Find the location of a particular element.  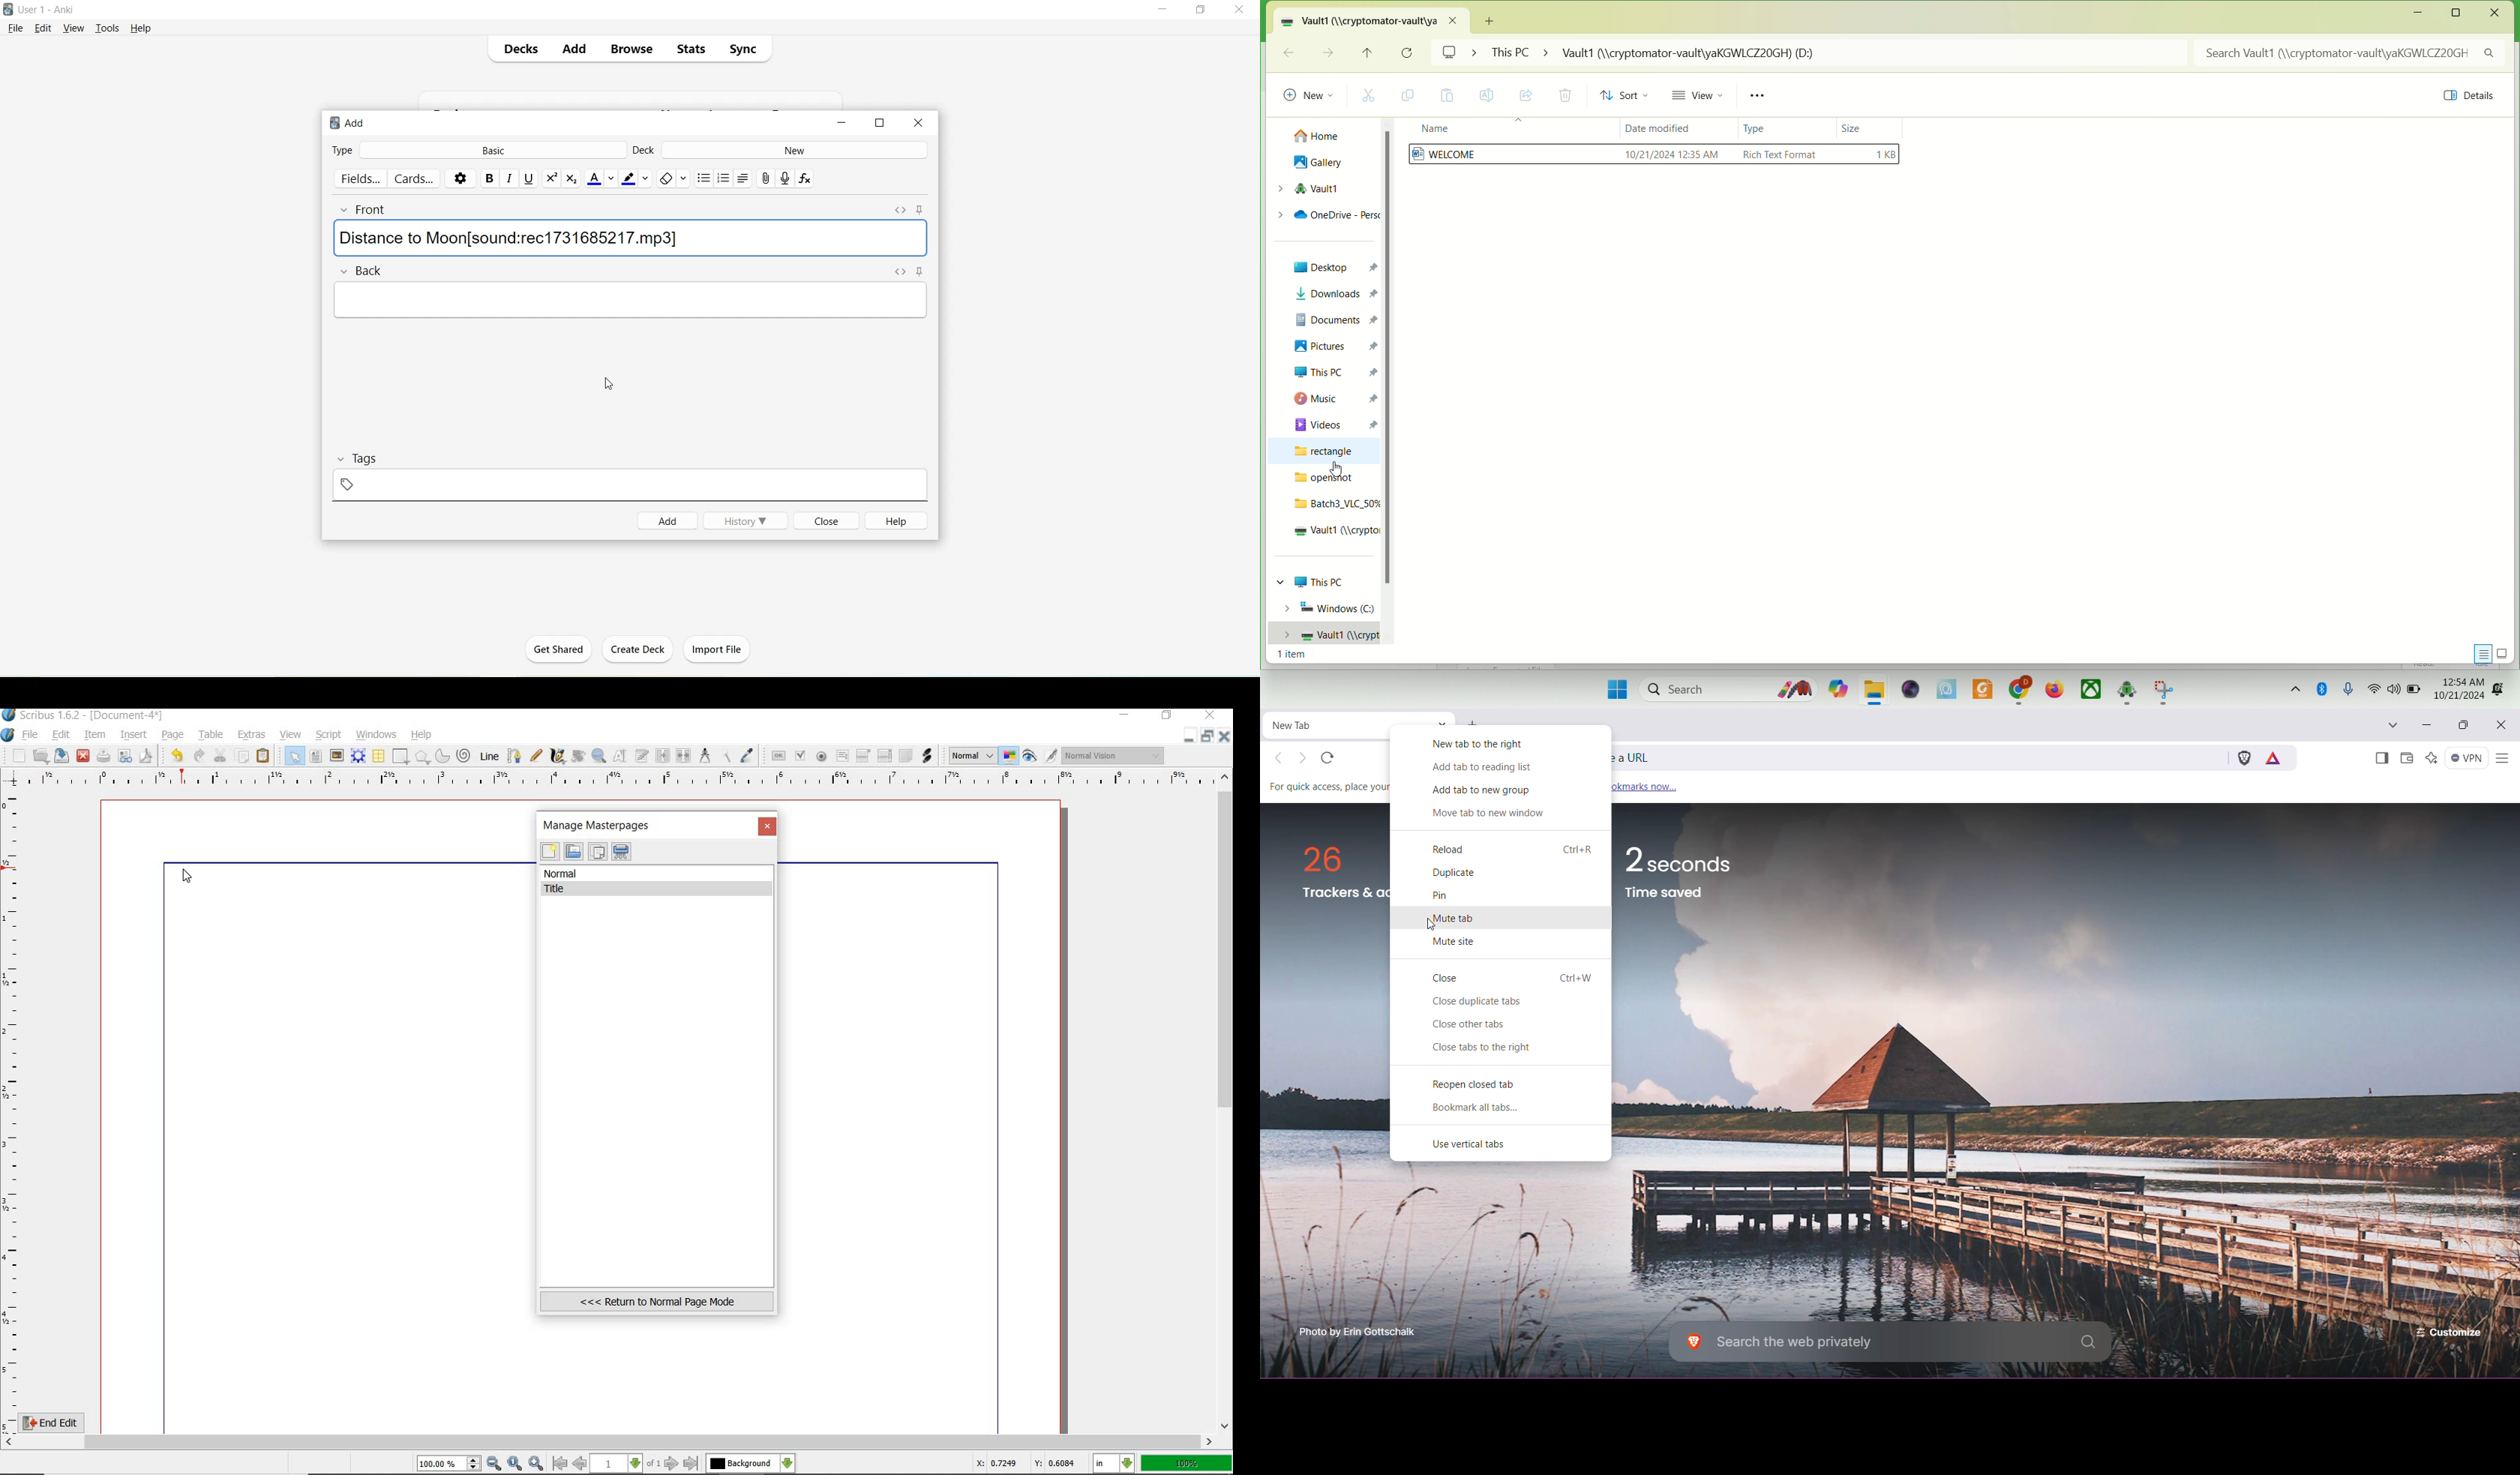

Deck is located at coordinates (644, 152).